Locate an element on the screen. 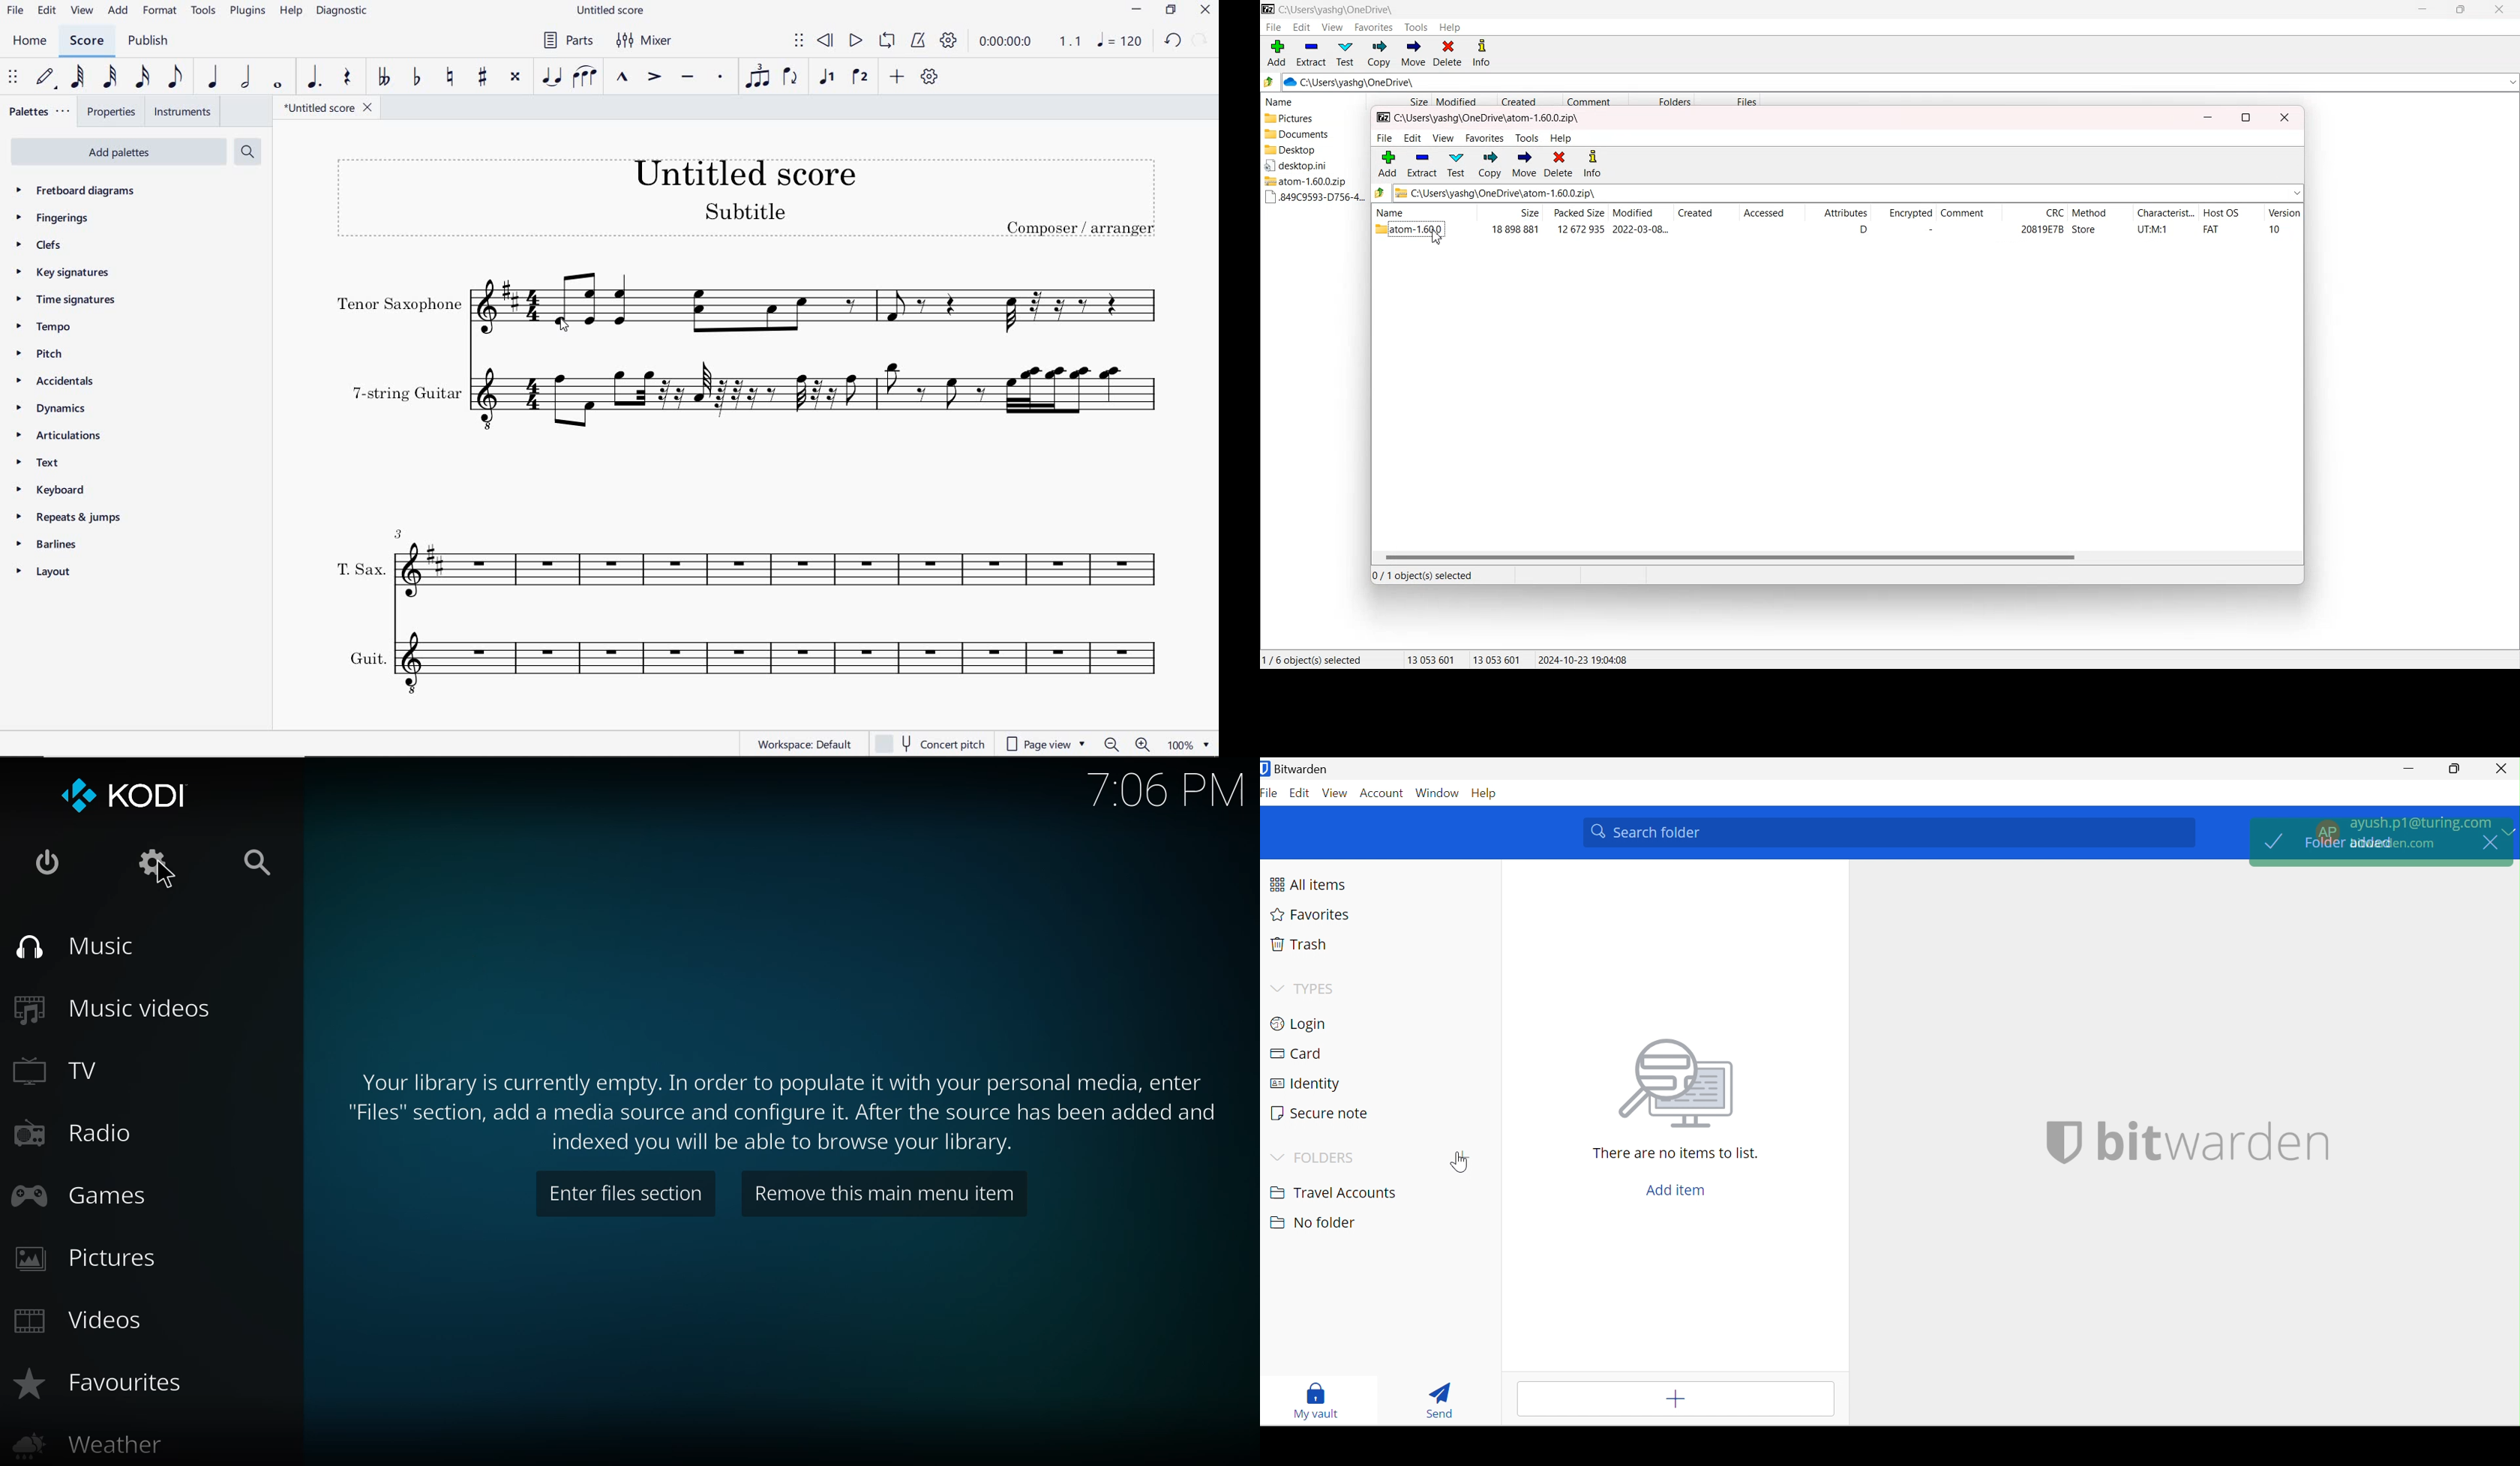 The width and height of the screenshot is (2520, 1484). music is located at coordinates (75, 946).